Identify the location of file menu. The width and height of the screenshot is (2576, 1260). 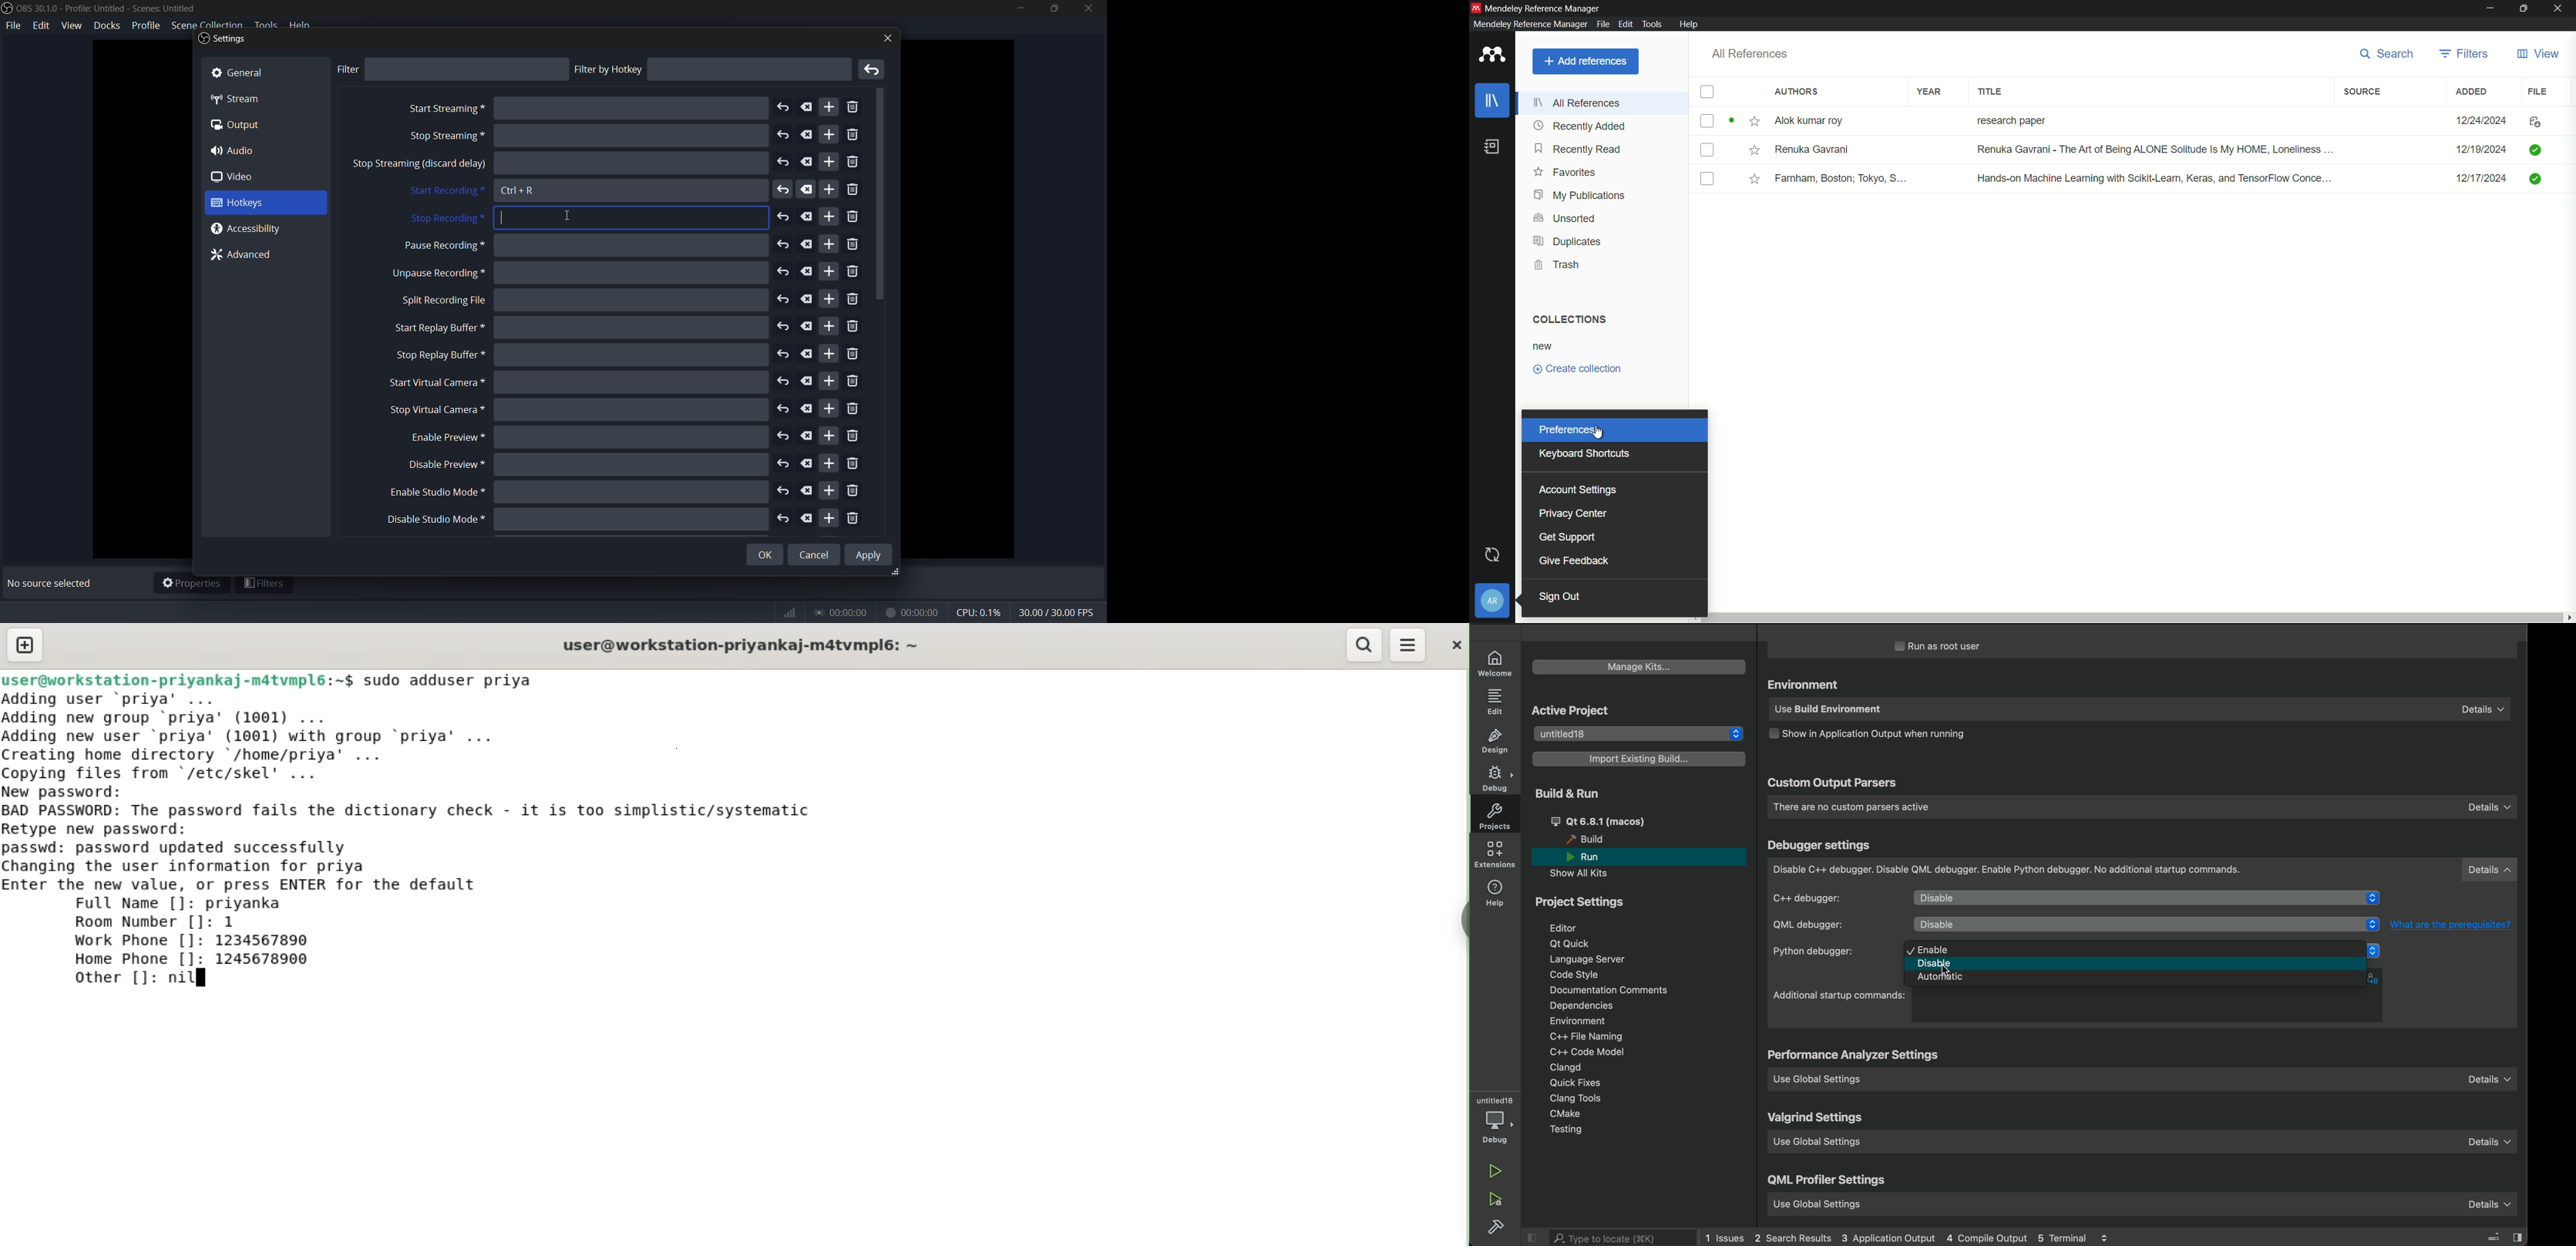
(1601, 24).